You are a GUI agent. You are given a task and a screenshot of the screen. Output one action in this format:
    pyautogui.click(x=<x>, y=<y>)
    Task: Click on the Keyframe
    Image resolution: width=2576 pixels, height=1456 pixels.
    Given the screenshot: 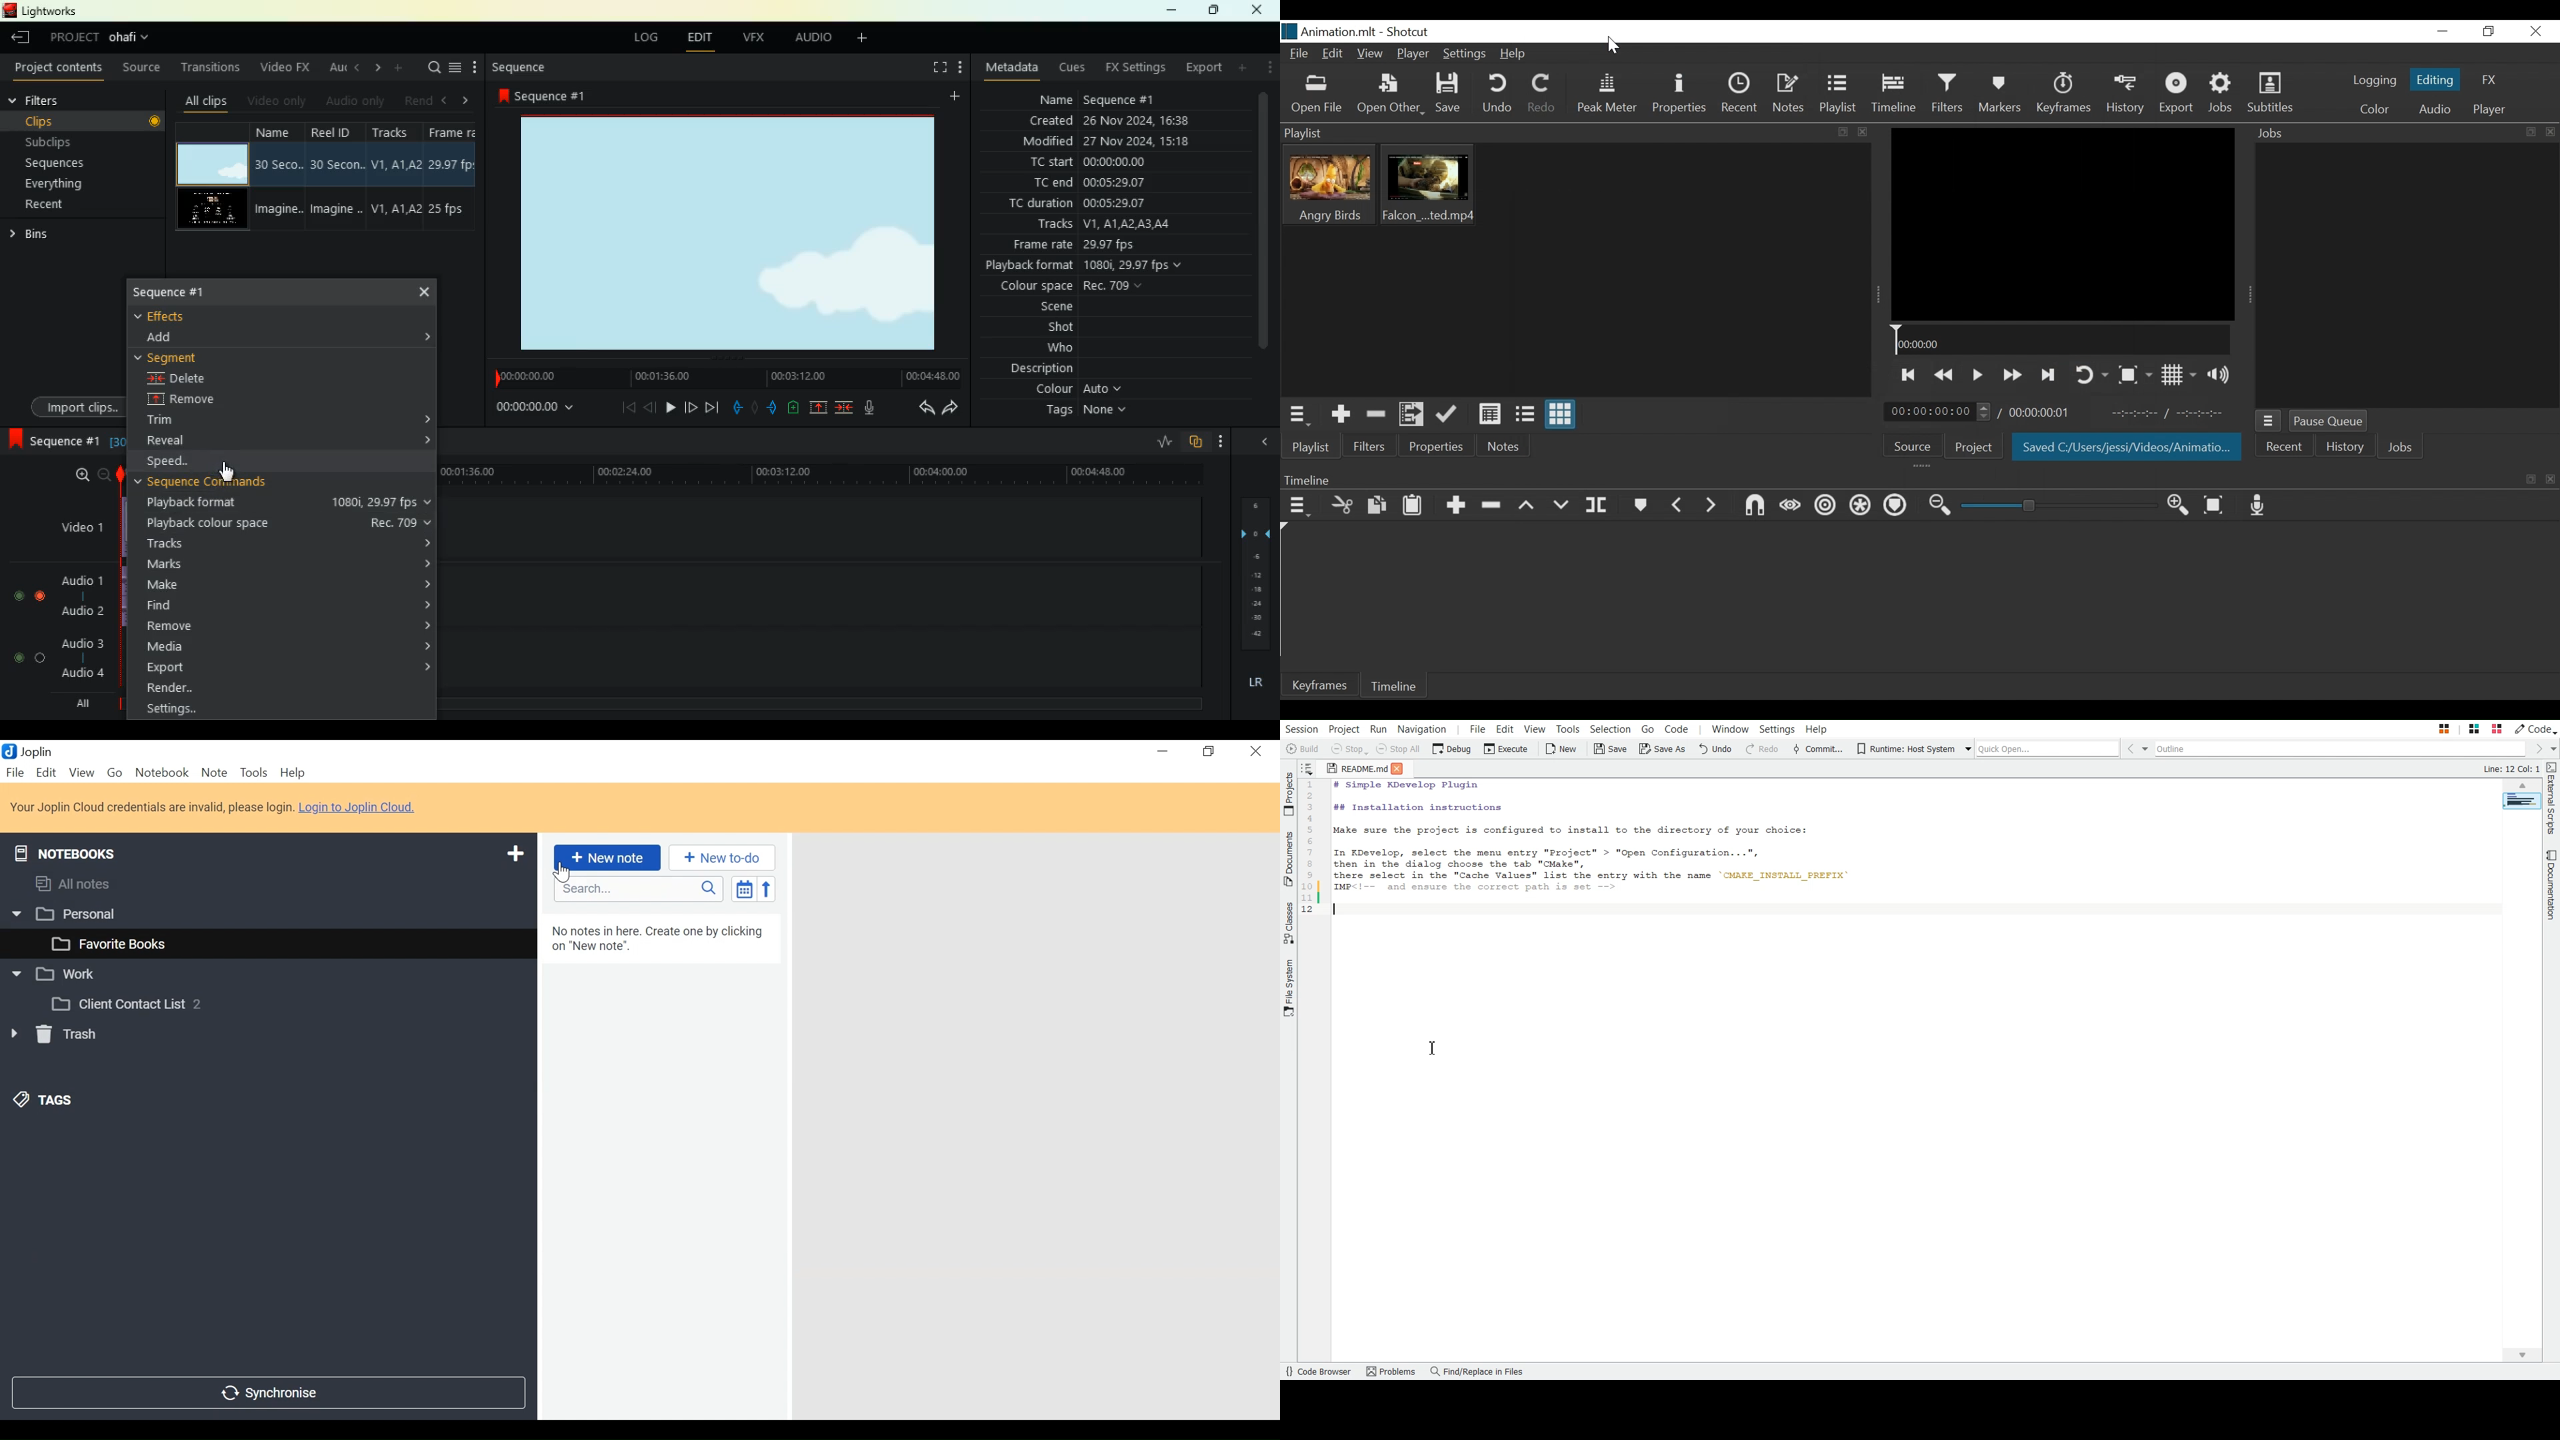 What is the action you would take?
    pyautogui.click(x=1326, y=687)
    